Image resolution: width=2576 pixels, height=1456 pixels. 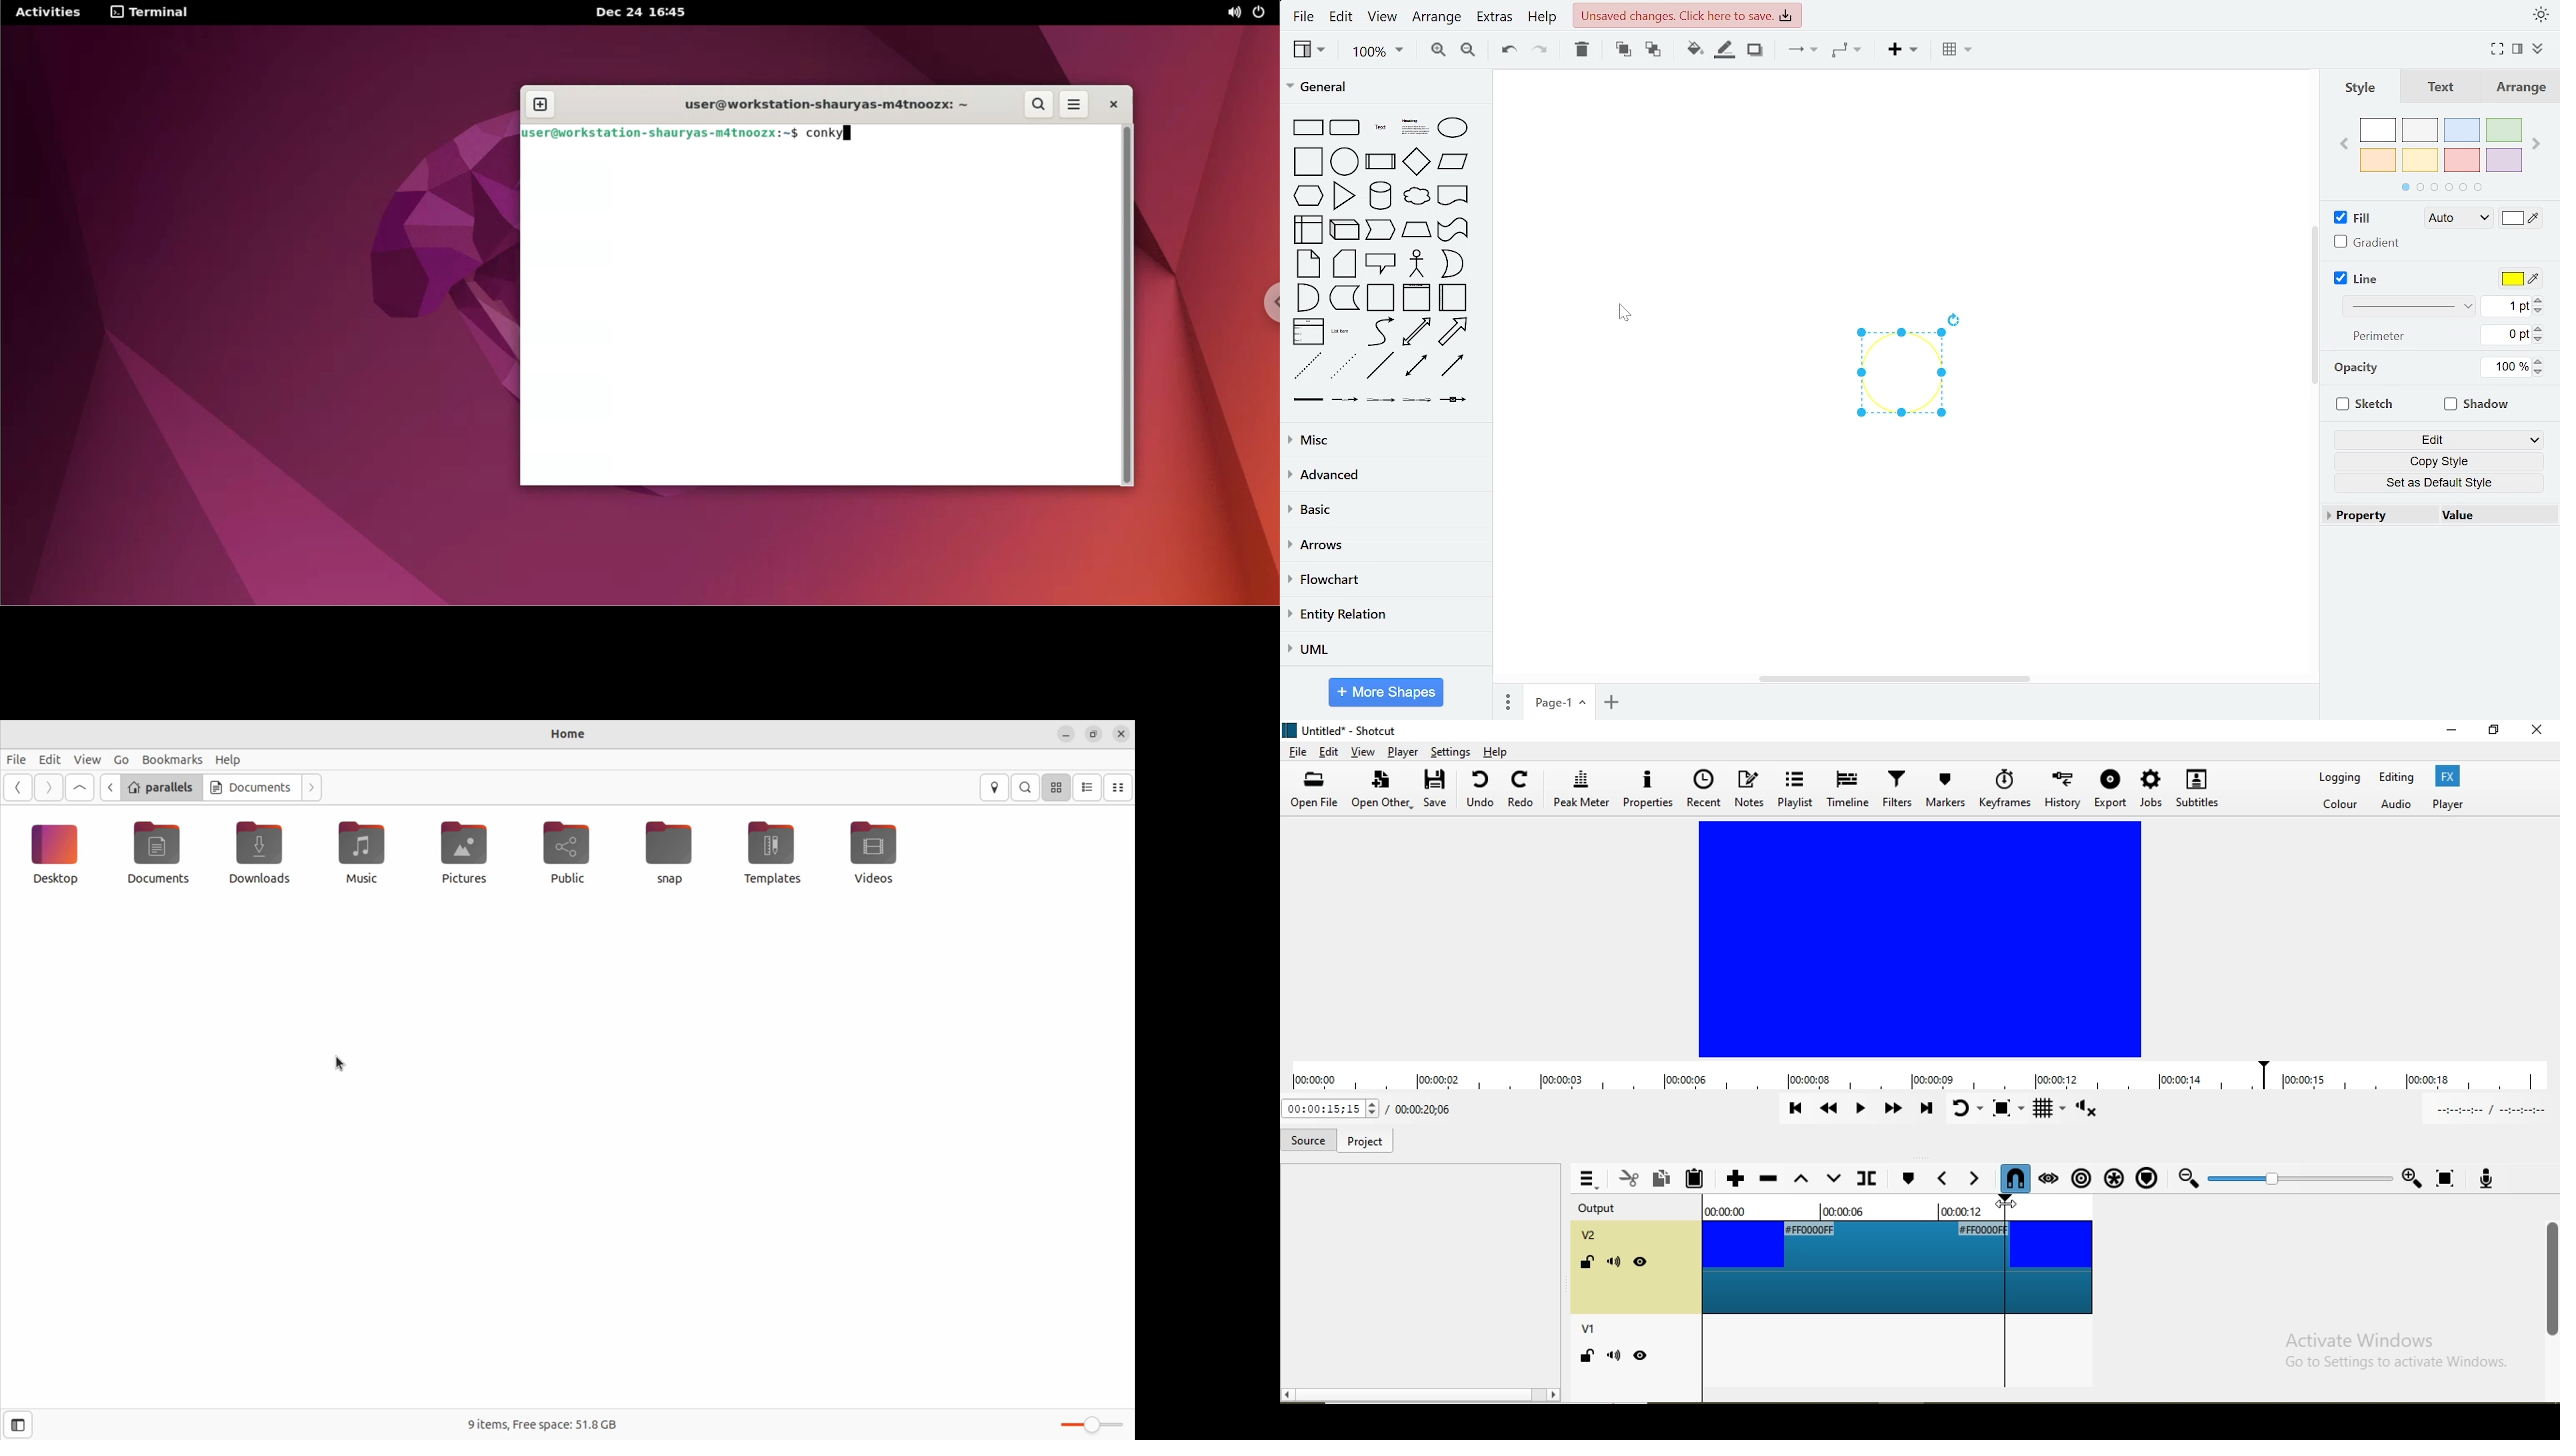 I want to click on toggle bar, so click(x=1088, y=1424).